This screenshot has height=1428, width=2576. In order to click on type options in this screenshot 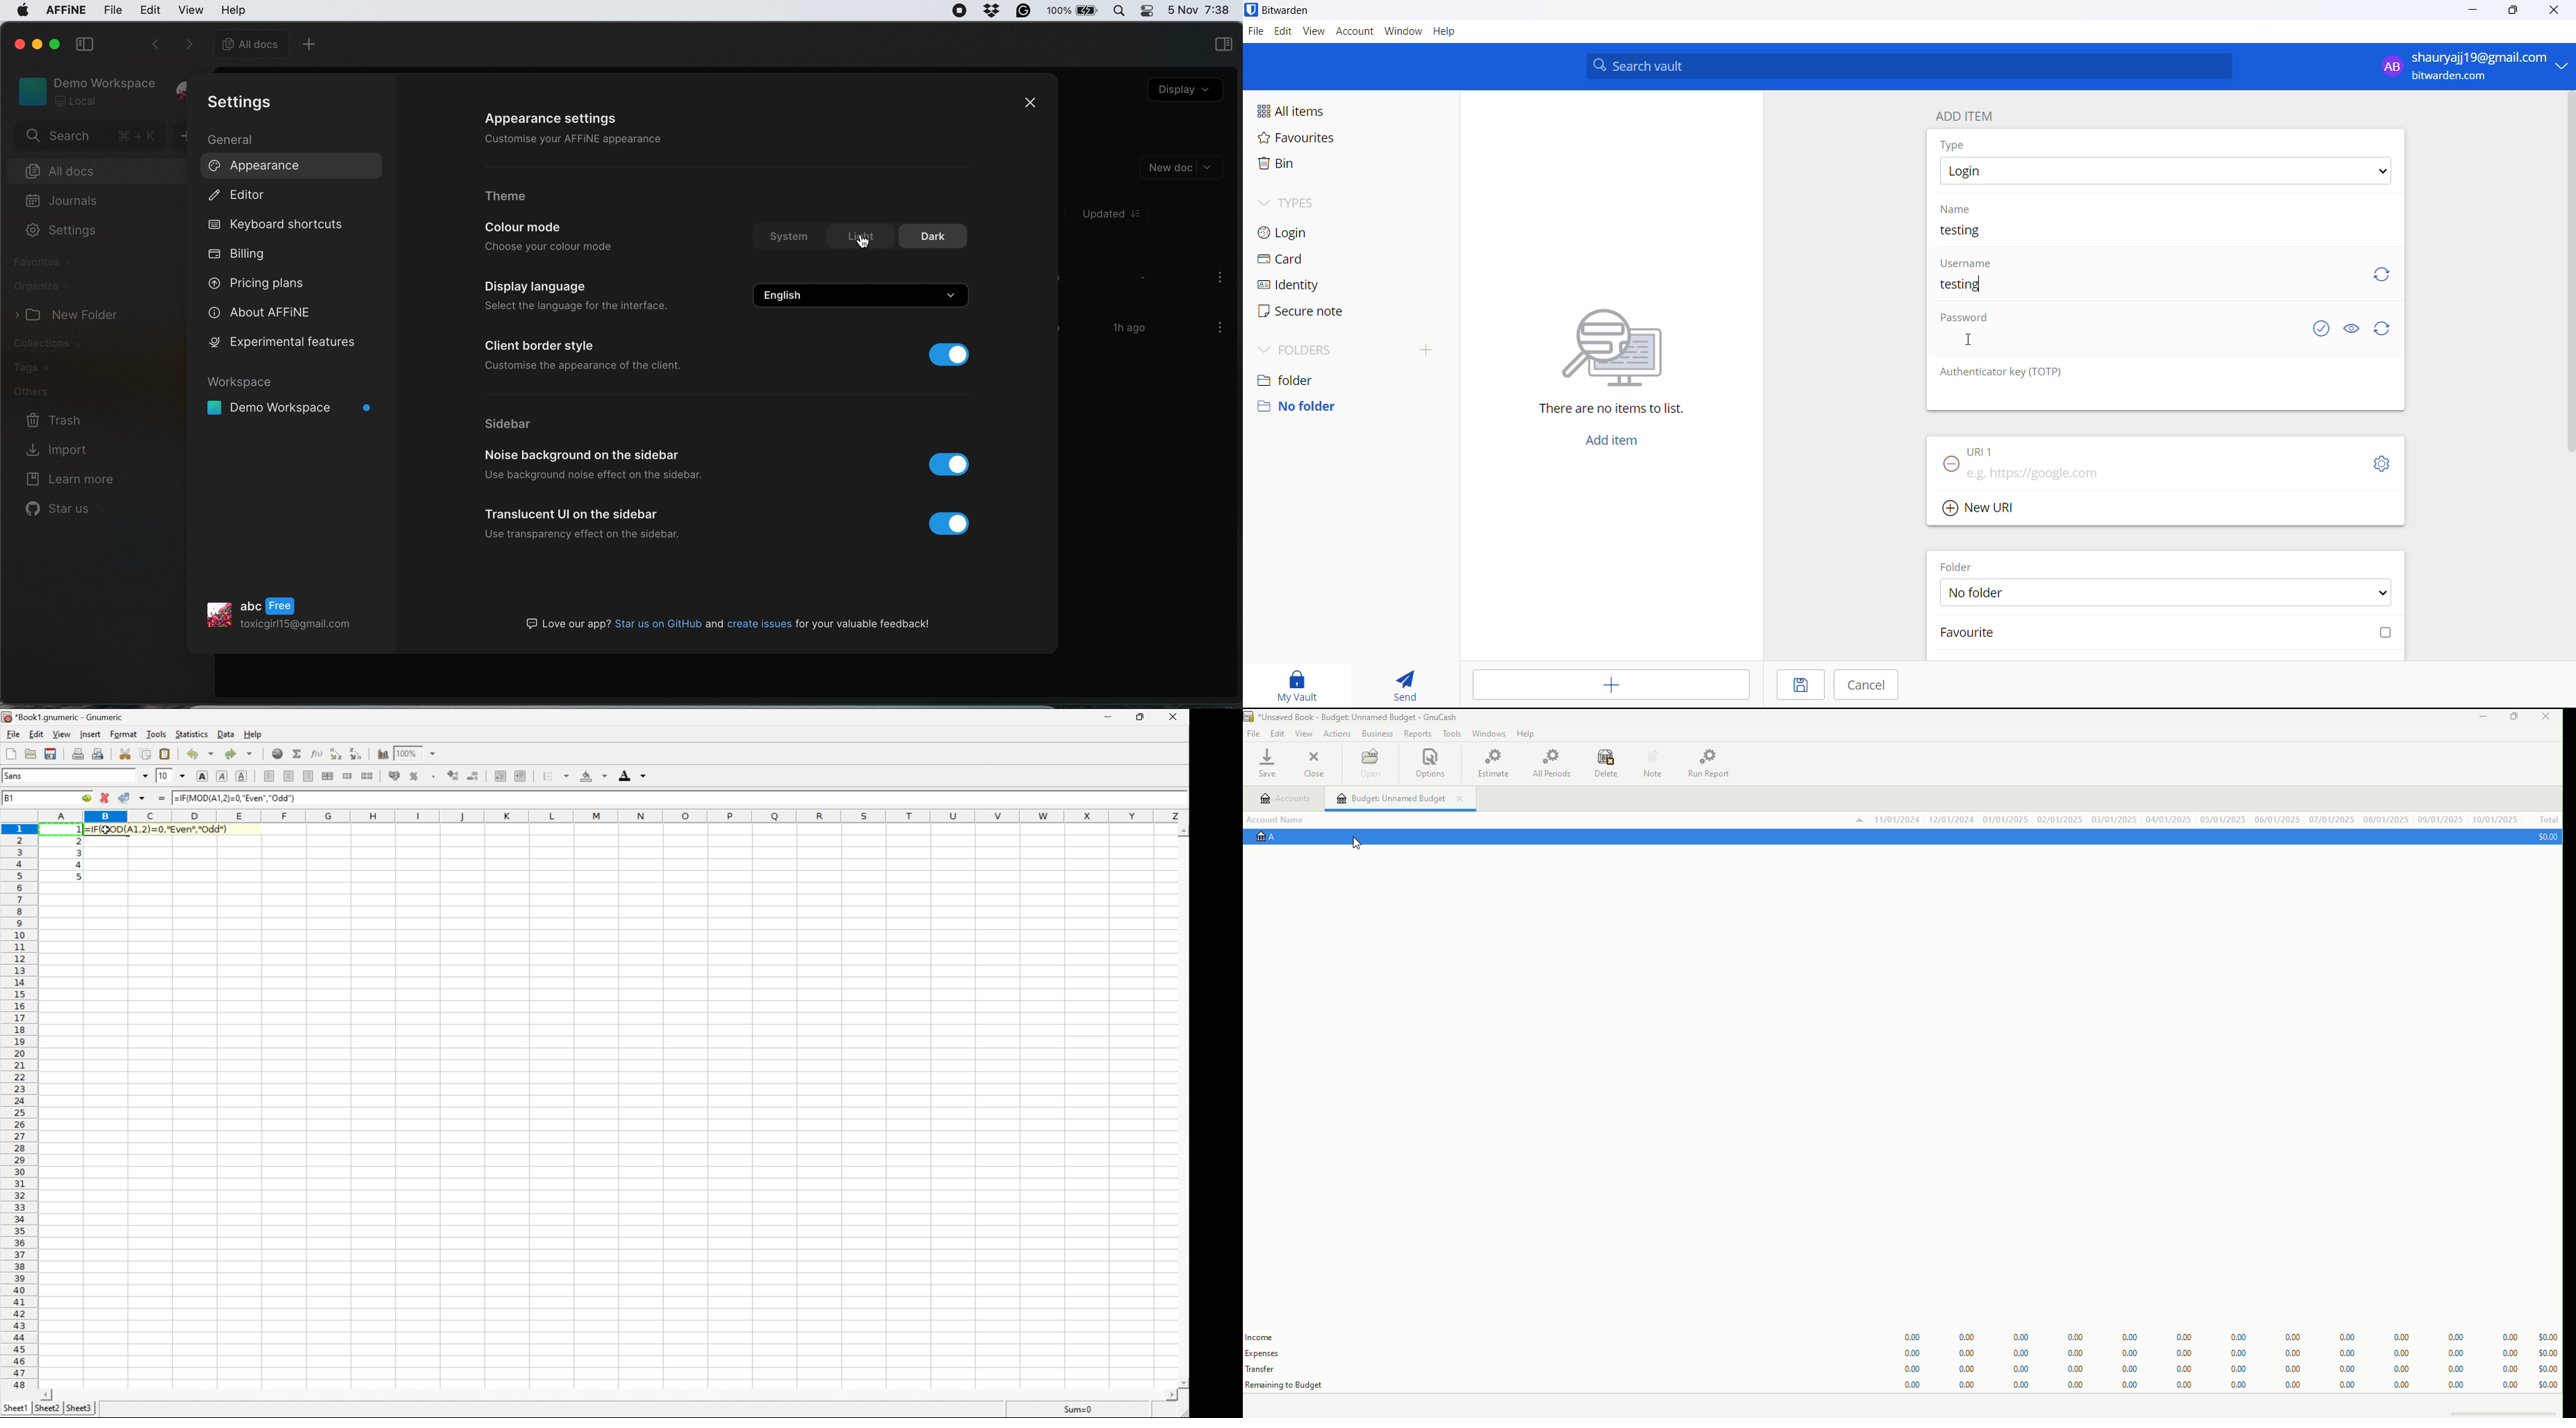, I will do `click(2164, 171)`.